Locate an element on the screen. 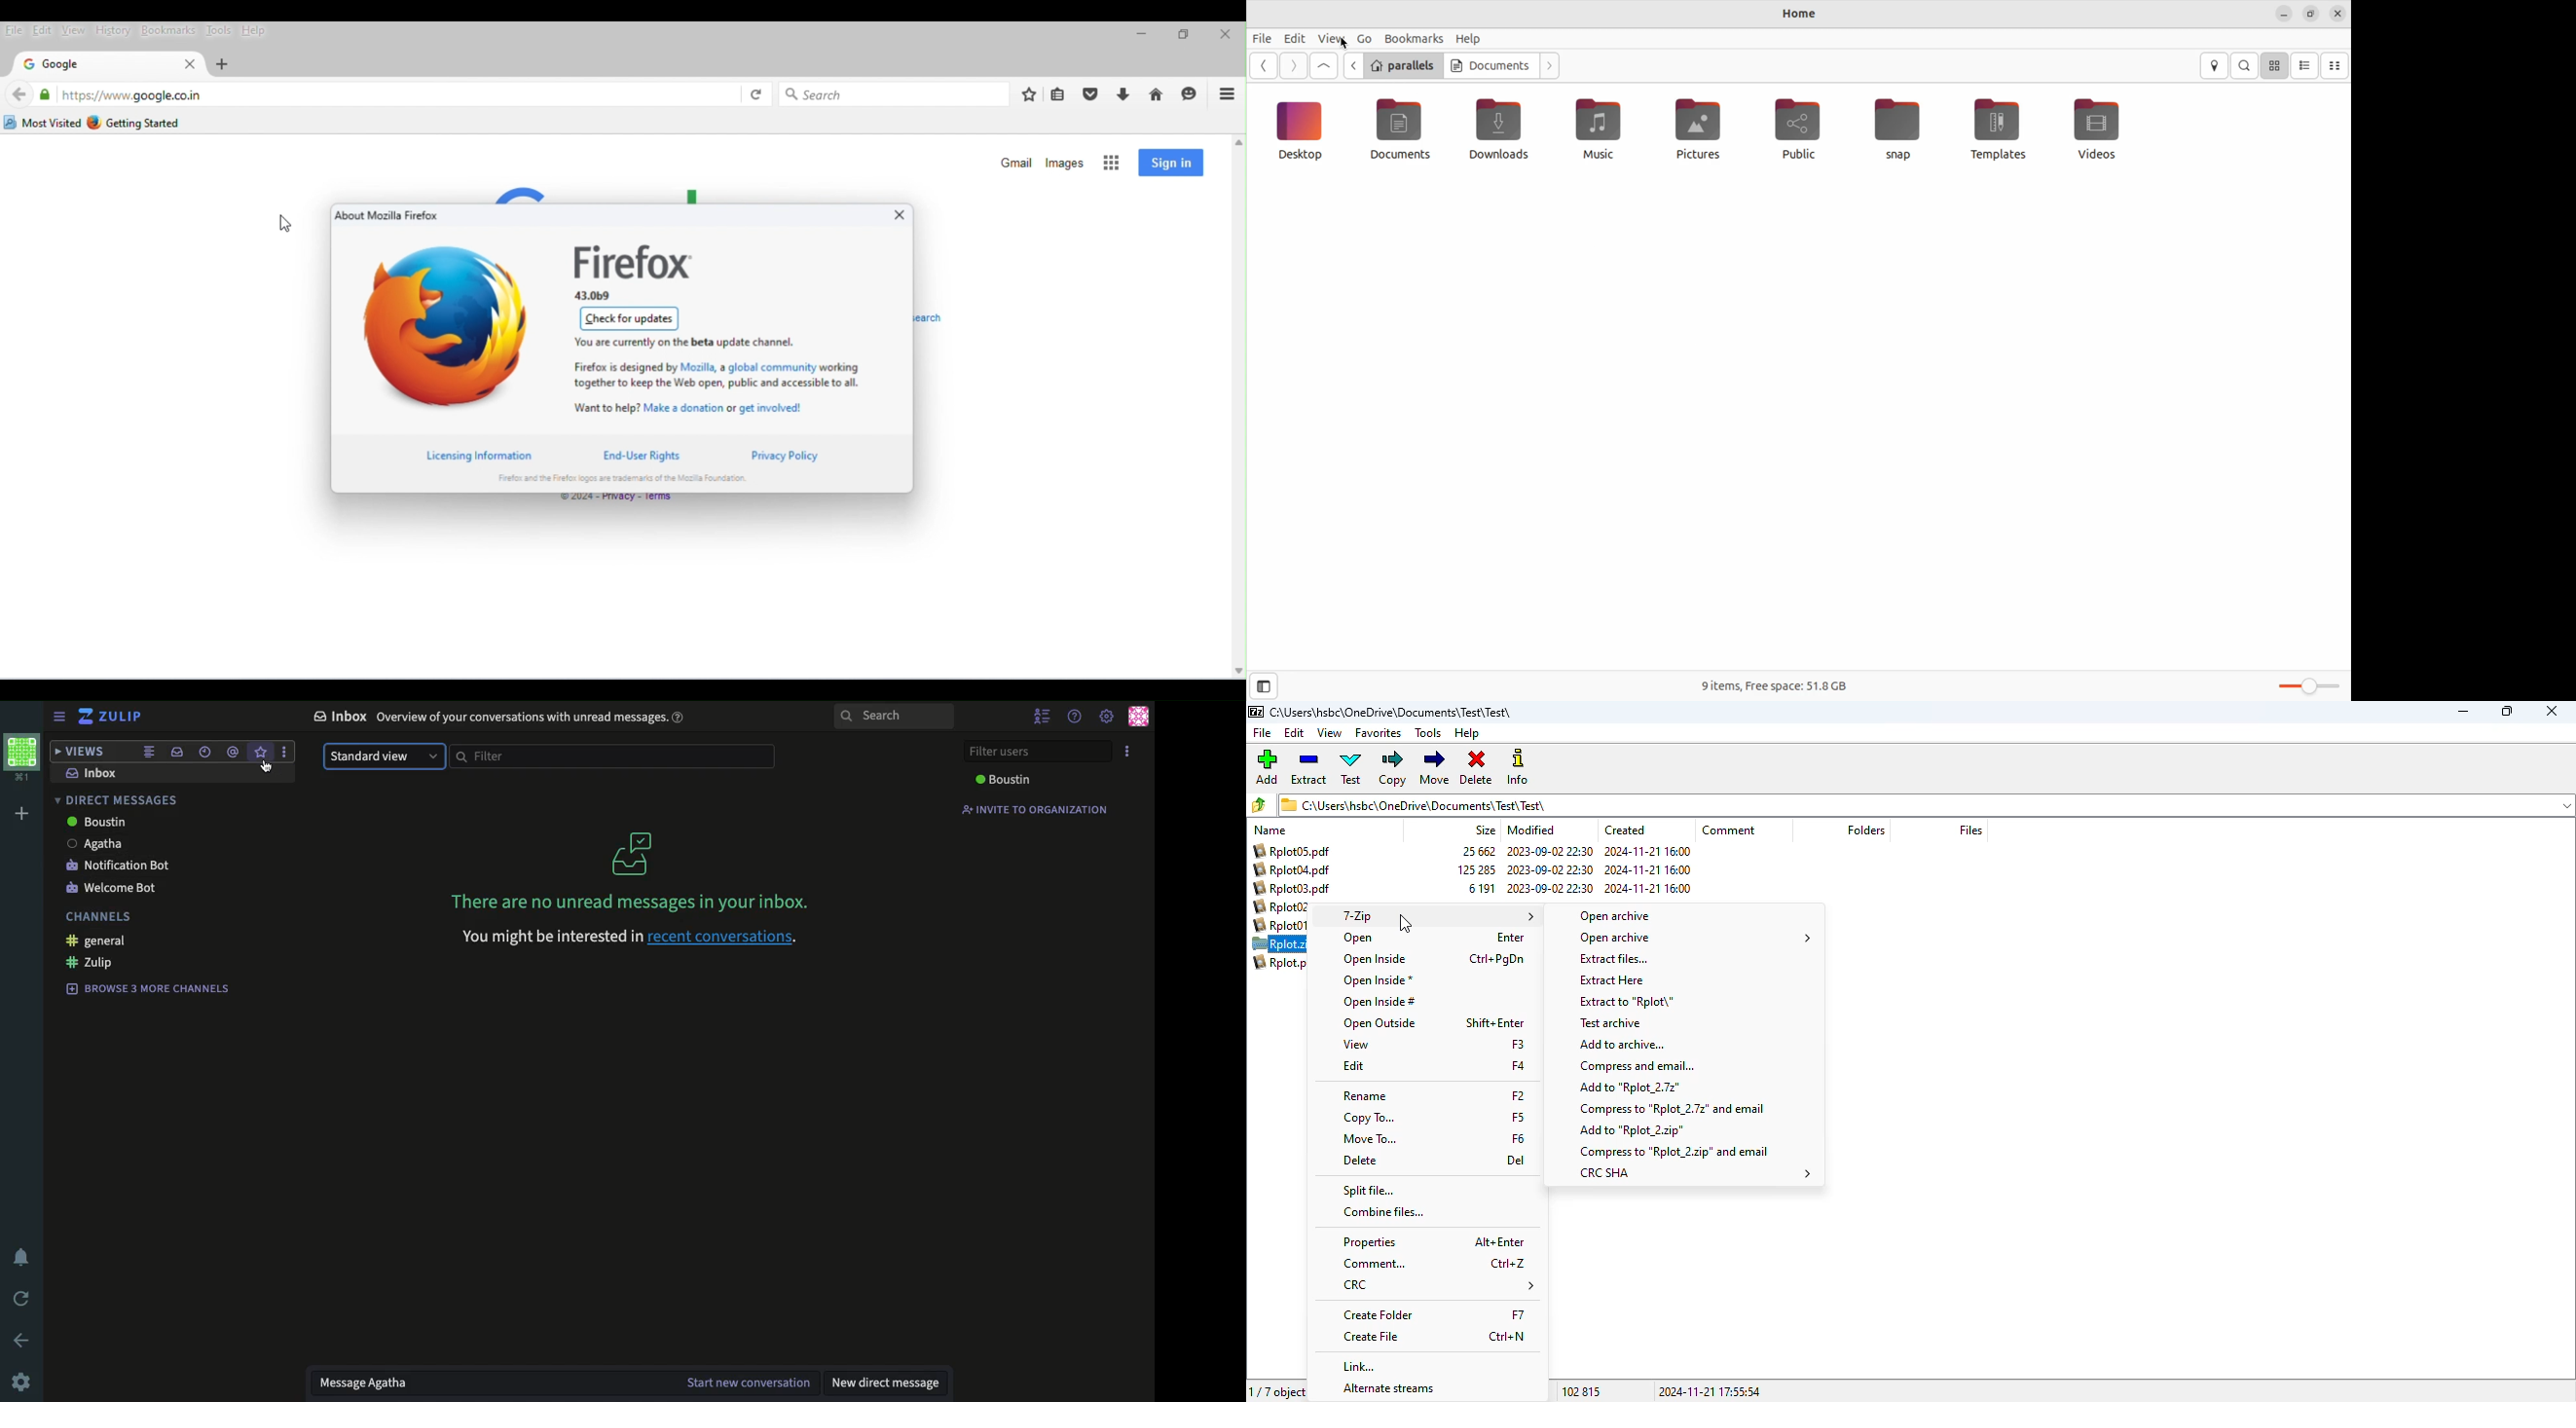 This screenshot has width=2576, height=1428. link is located at coordinates (1360, 1366).